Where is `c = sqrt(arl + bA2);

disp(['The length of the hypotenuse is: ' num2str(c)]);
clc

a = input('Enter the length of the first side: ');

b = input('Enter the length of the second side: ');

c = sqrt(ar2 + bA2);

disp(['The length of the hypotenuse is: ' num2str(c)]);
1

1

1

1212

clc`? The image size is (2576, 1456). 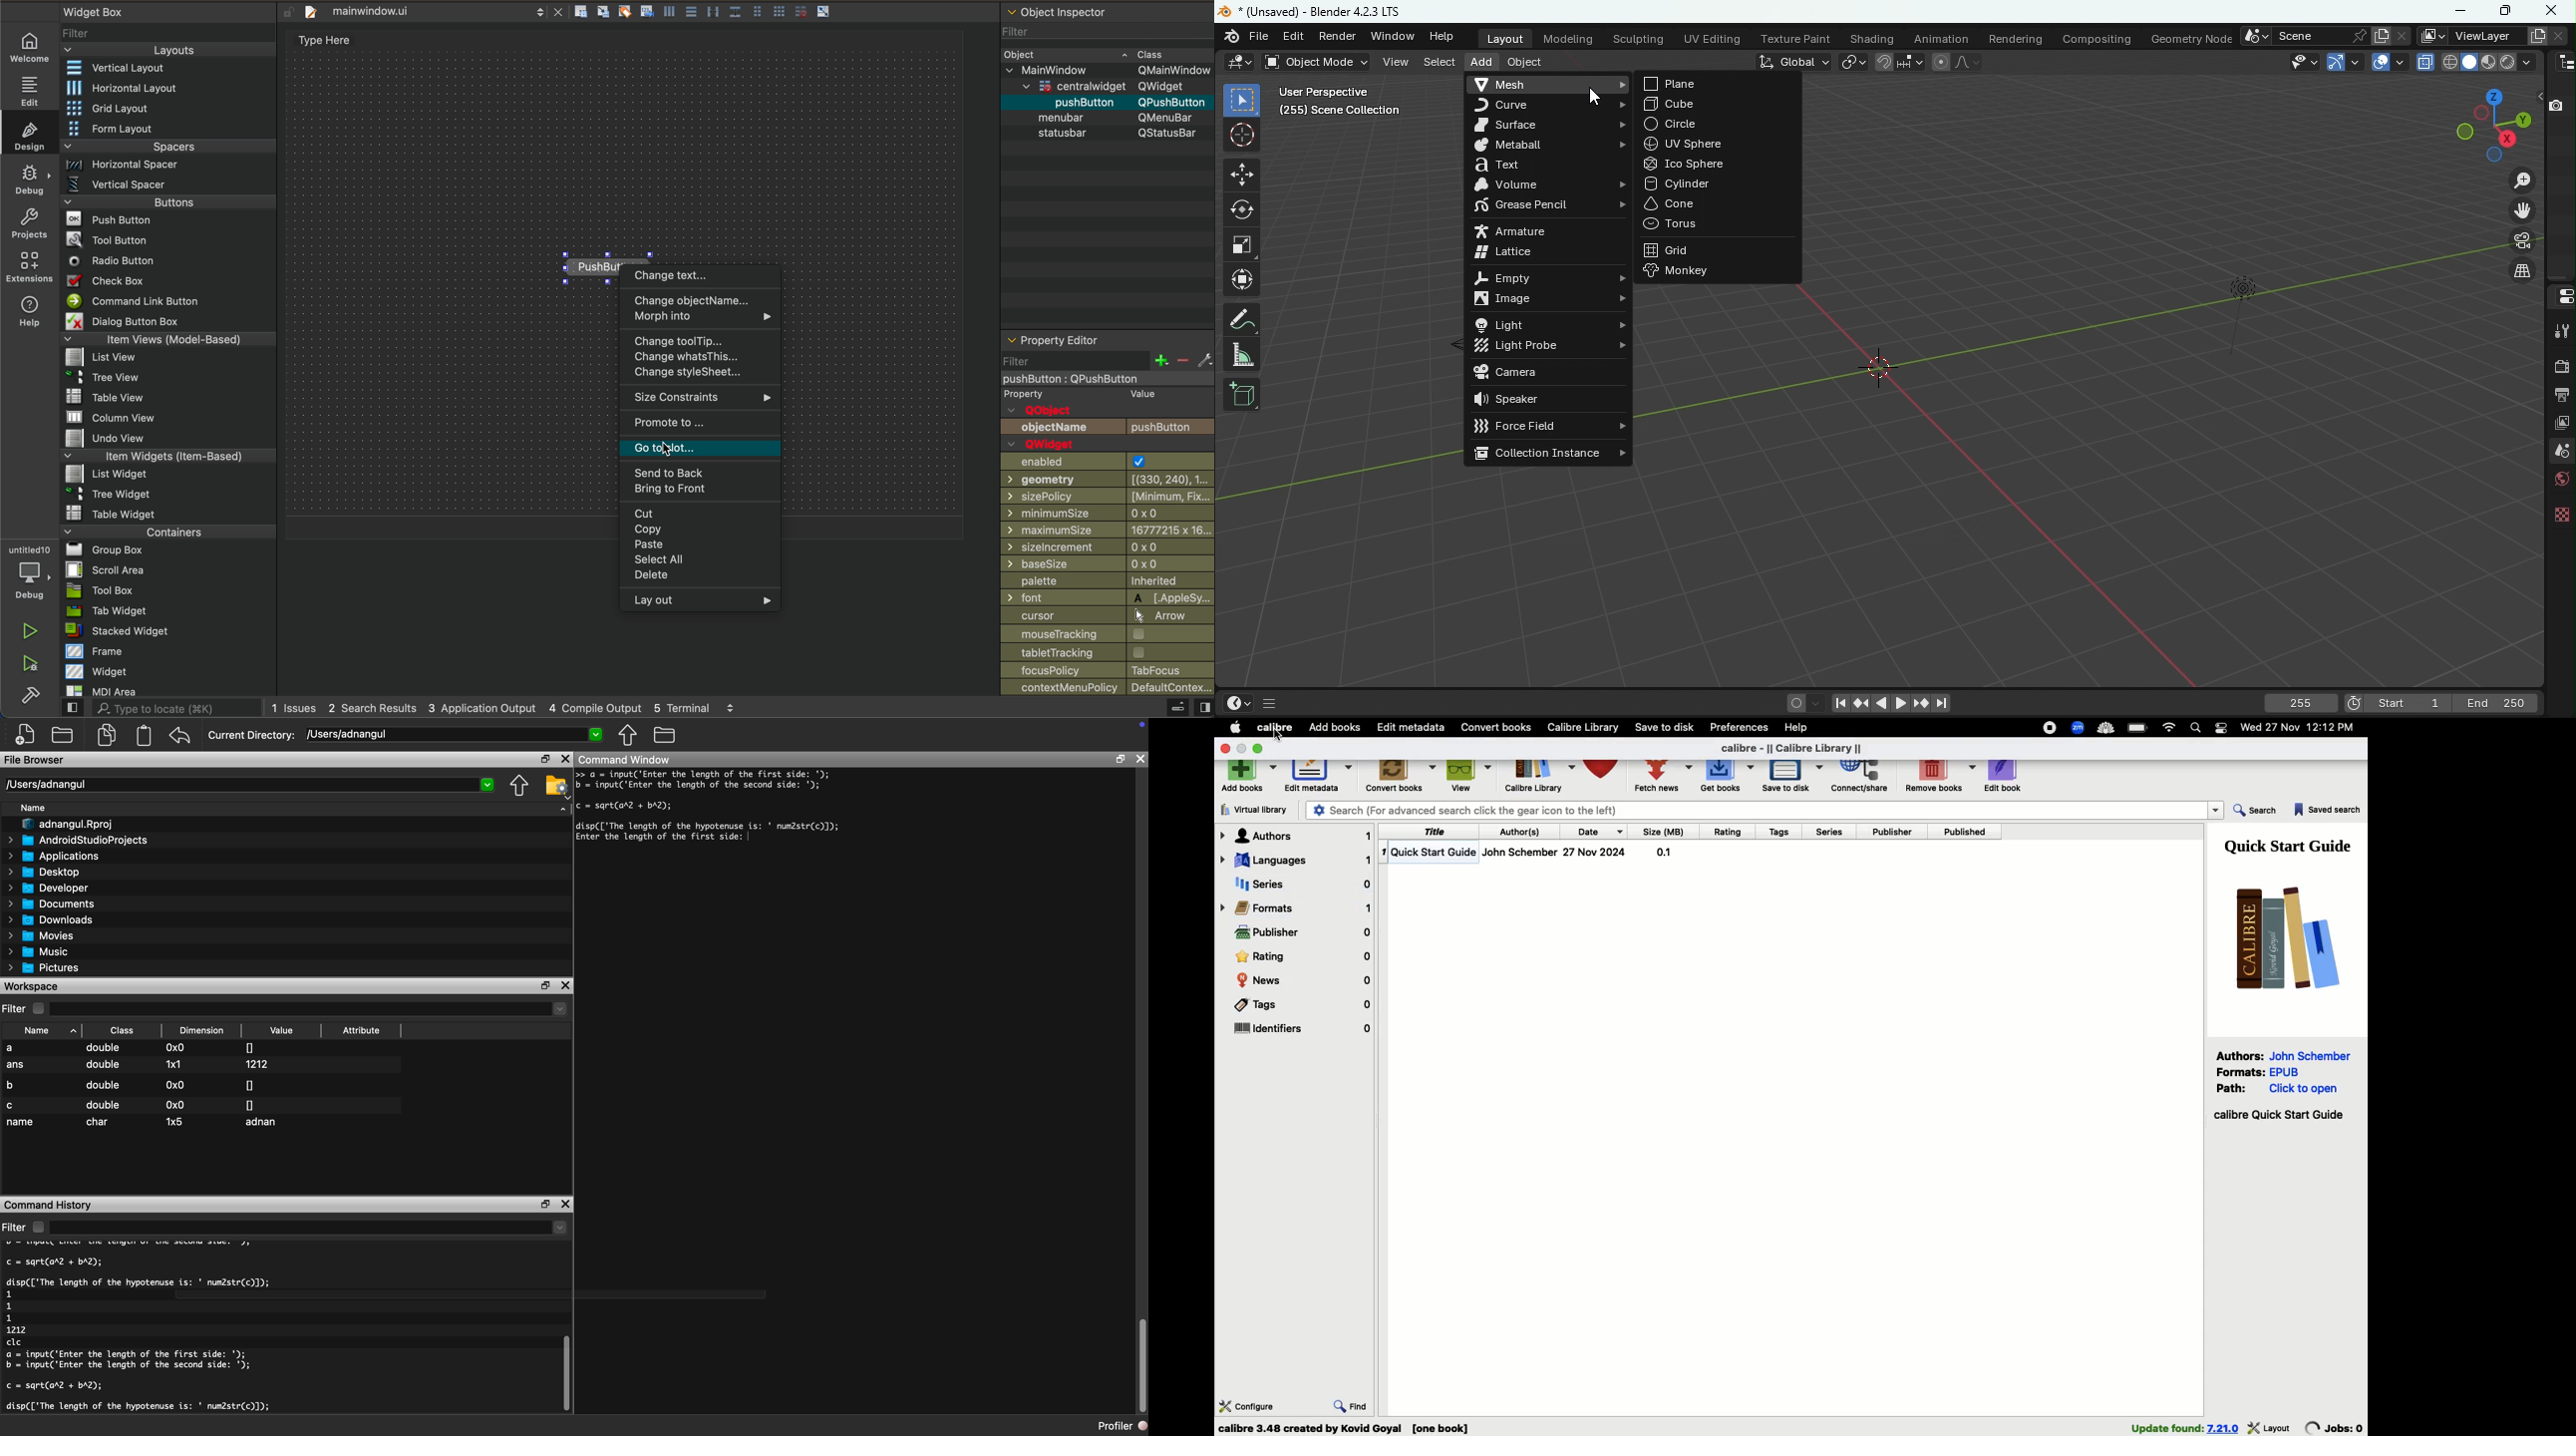
c = sqrt(arl + bA2);

disp(['The length of the hypotenuse is: ' num2str(c)]);
clc

a = input('Enter the length of the first side: ');

b = input('Enter the length of the second side: ');

c = sqrt(ar2 + bA2);

disp(['The length of the hypotenuse is: ' num2str(c)]);
1

1

1

1212

clc is located at coordinates (159, 1330).